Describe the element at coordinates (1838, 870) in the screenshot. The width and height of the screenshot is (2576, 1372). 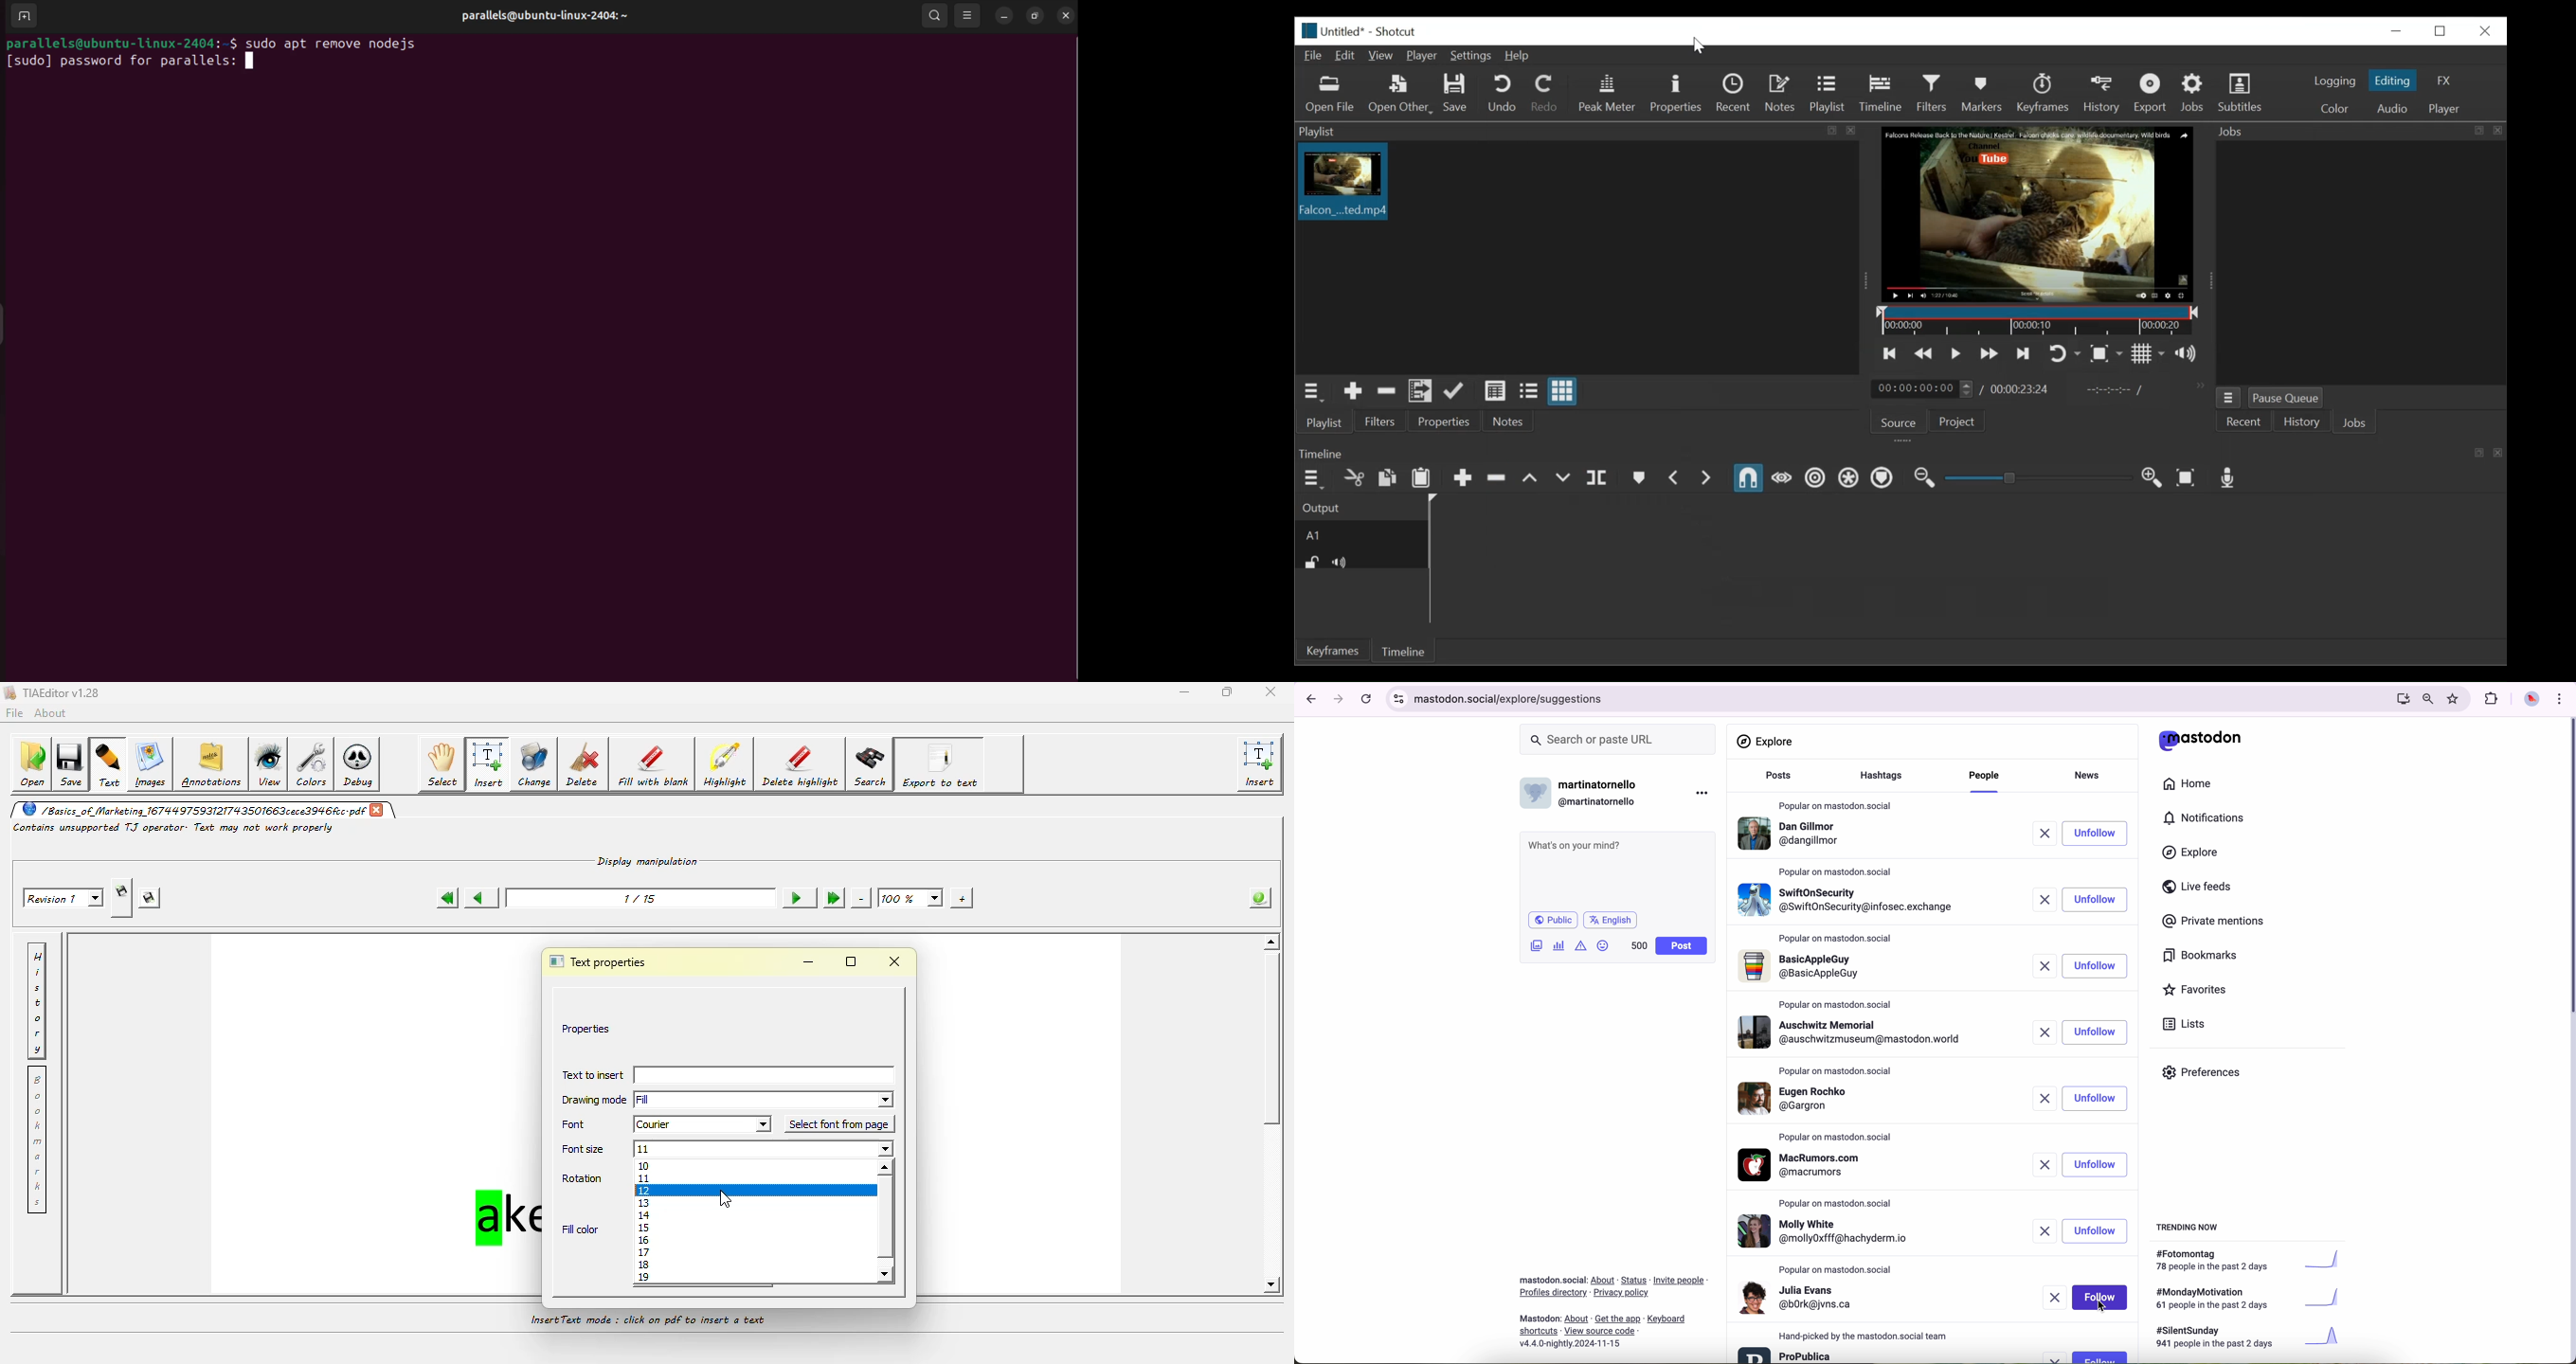
I see `popular on mastodon.social` at that location.